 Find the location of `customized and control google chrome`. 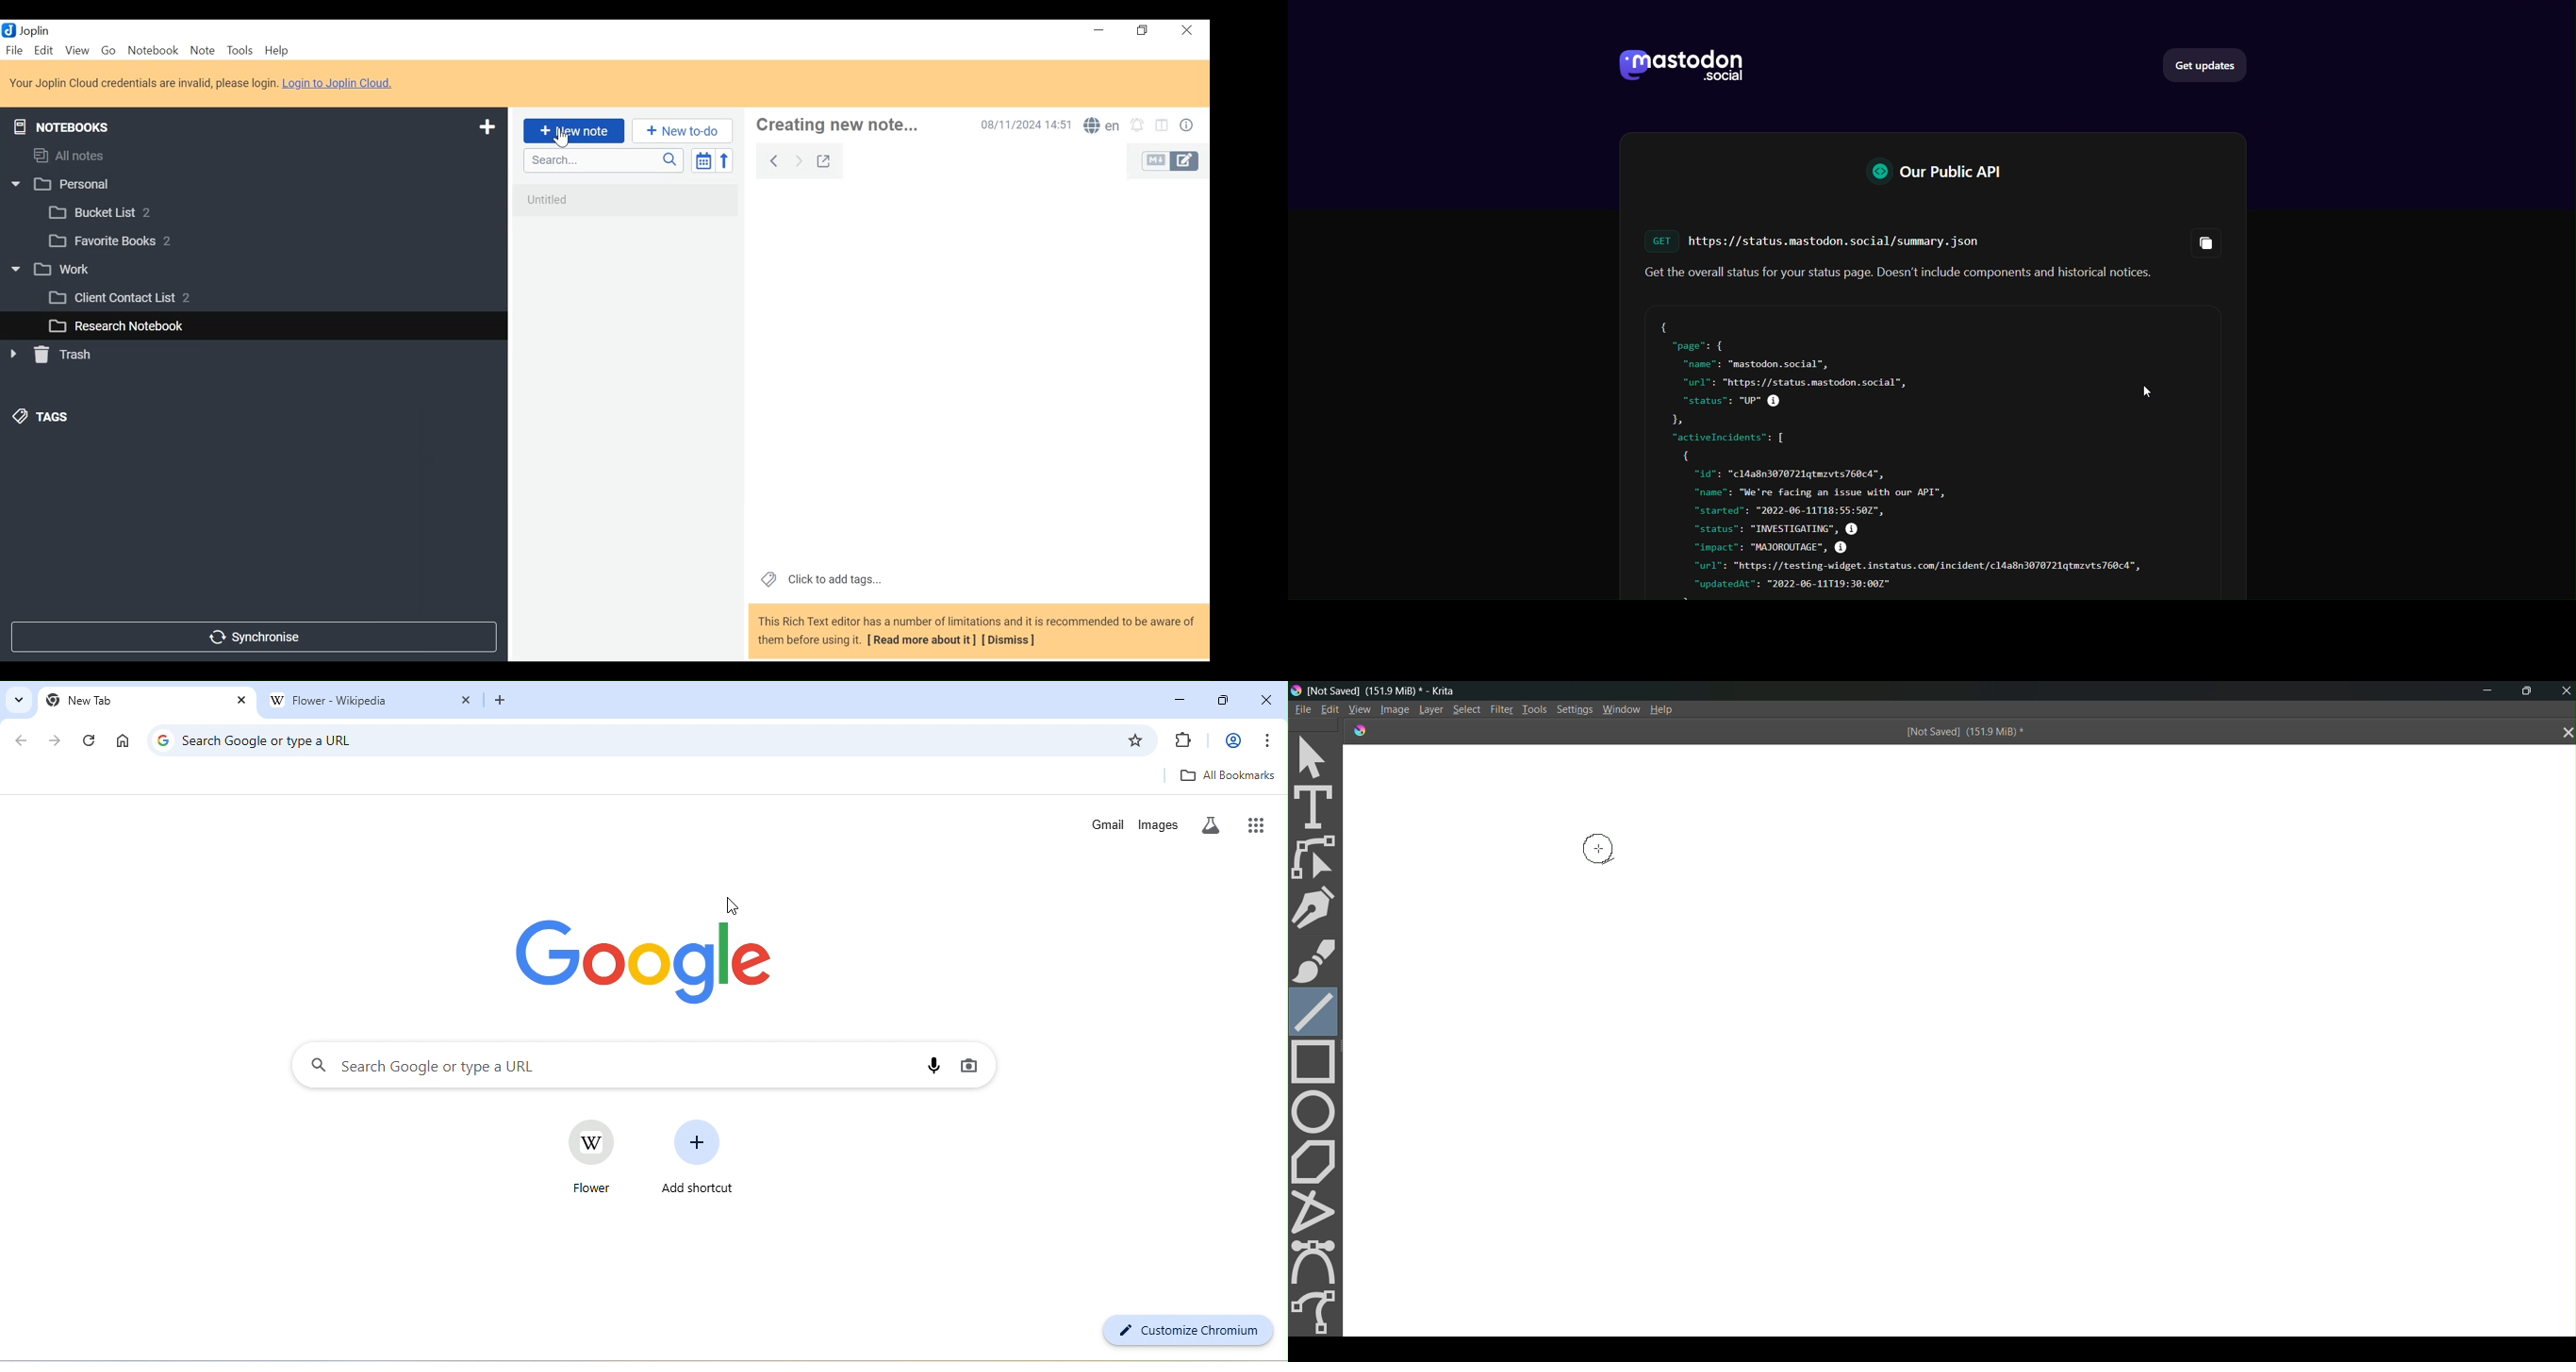

customized and control google chrome is located at coordinates (1271, 740).